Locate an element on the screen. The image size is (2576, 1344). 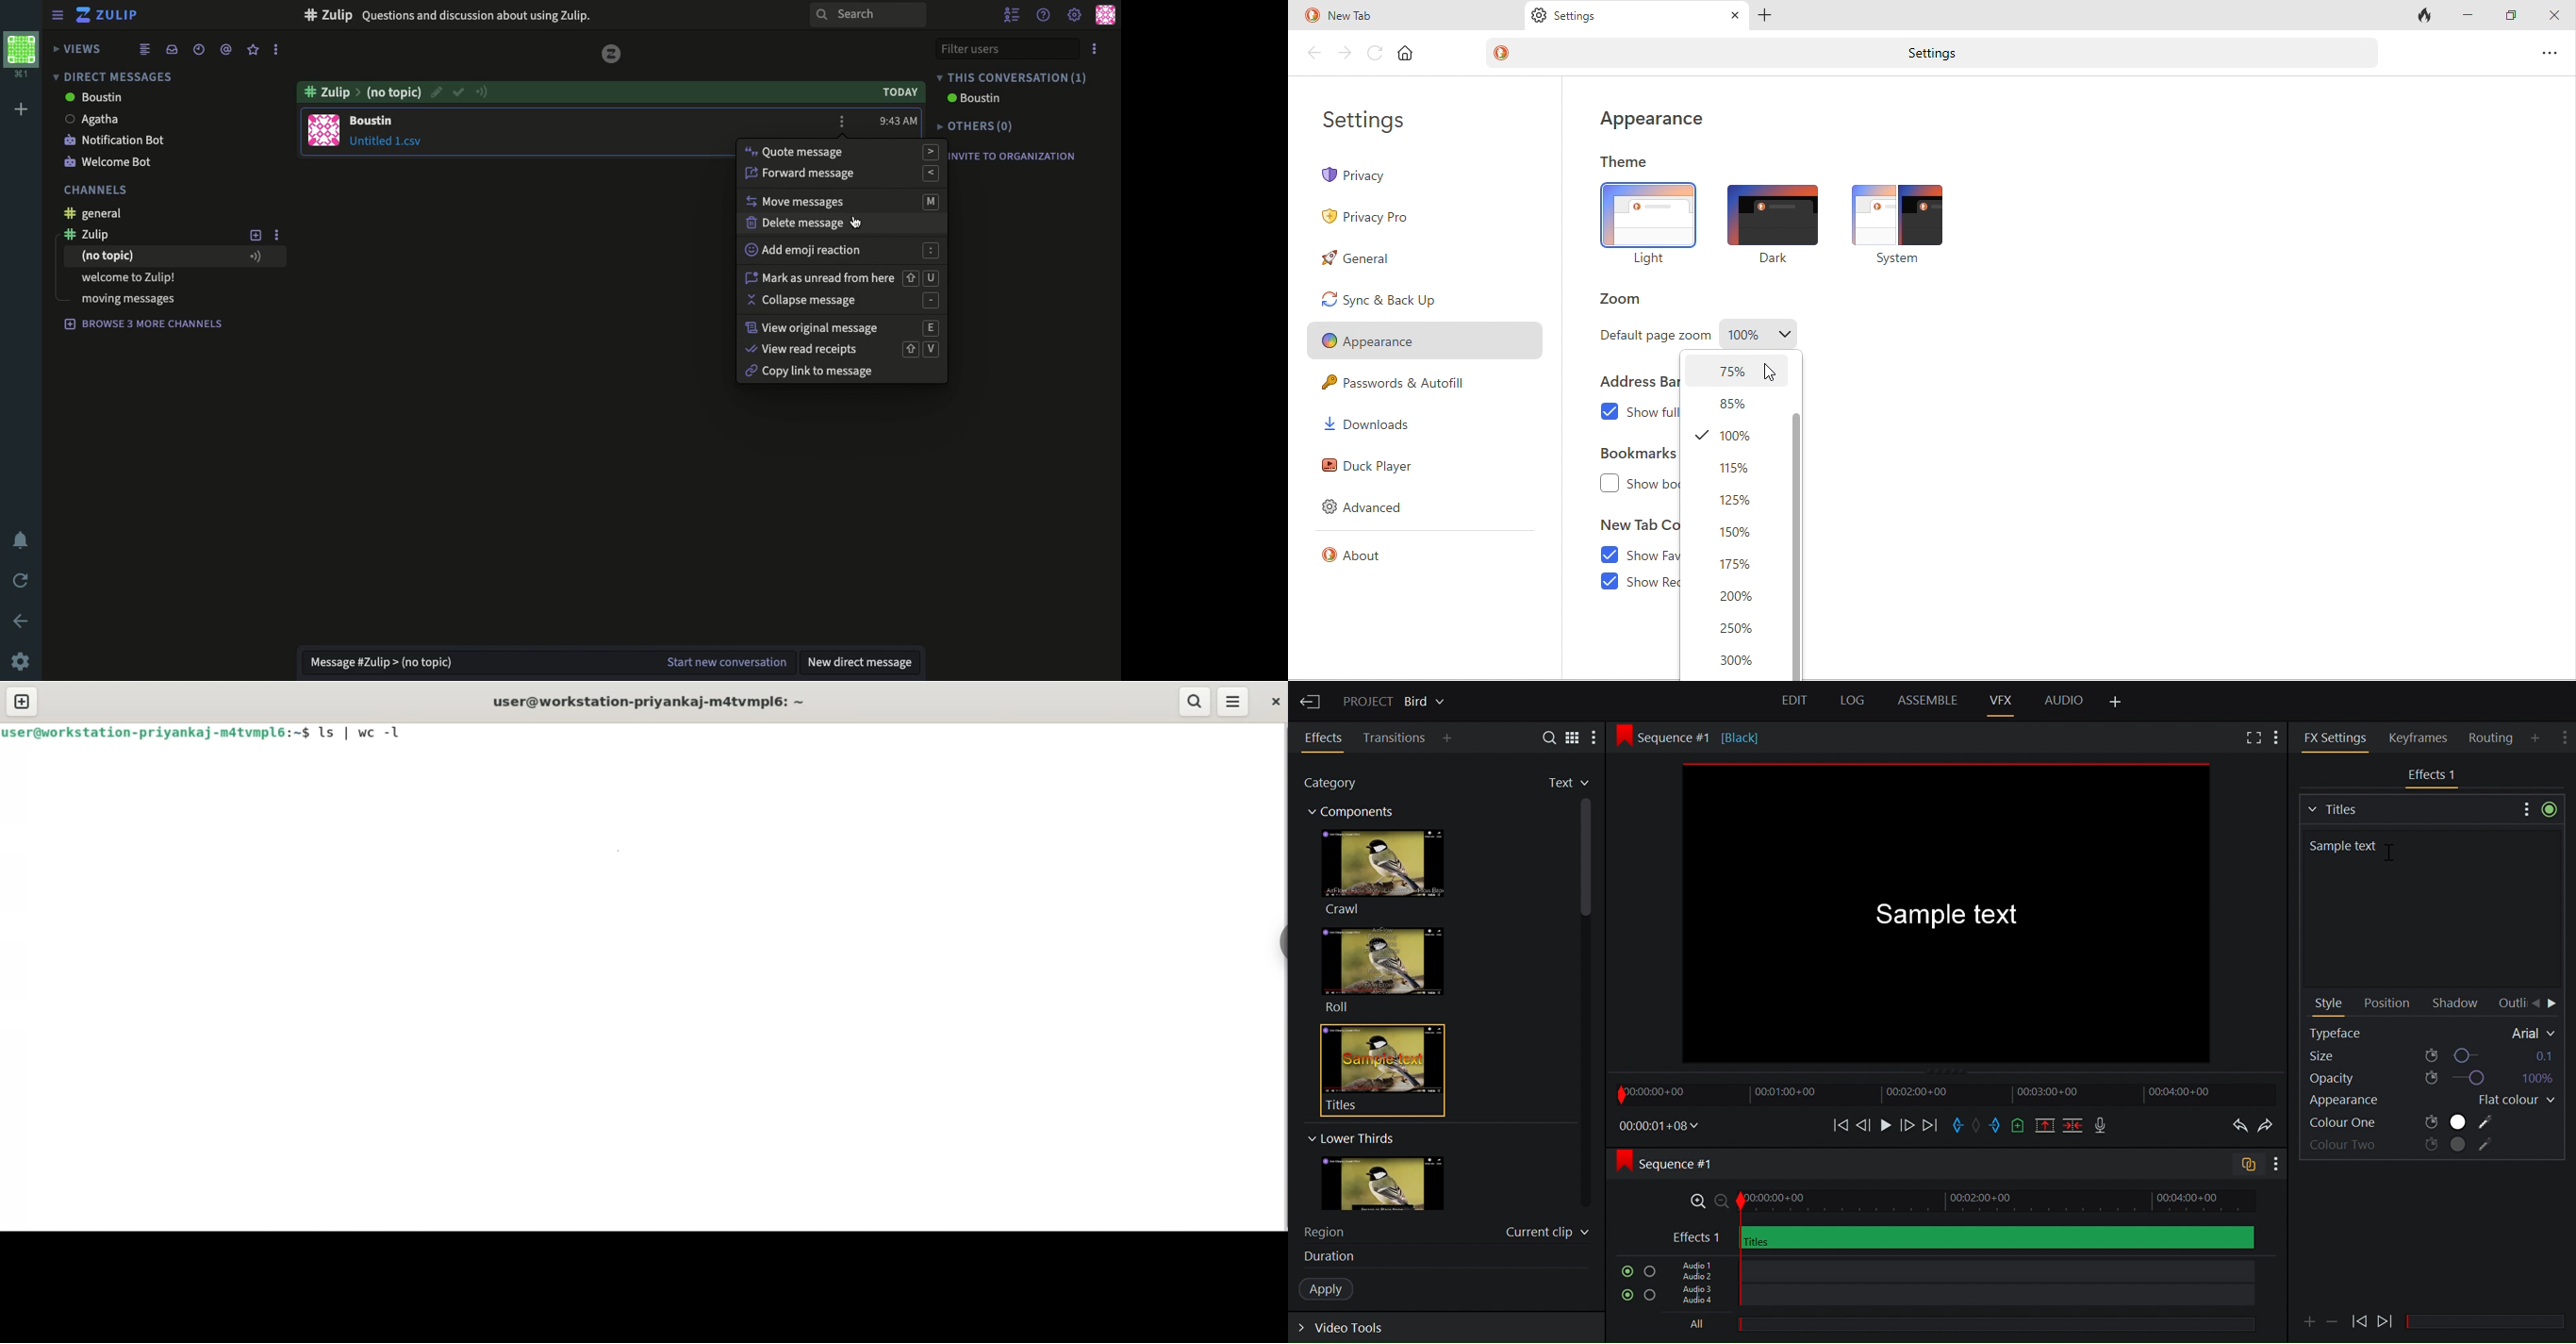
Toggle audio trcak sync is located at coordinates (2243, 1167).